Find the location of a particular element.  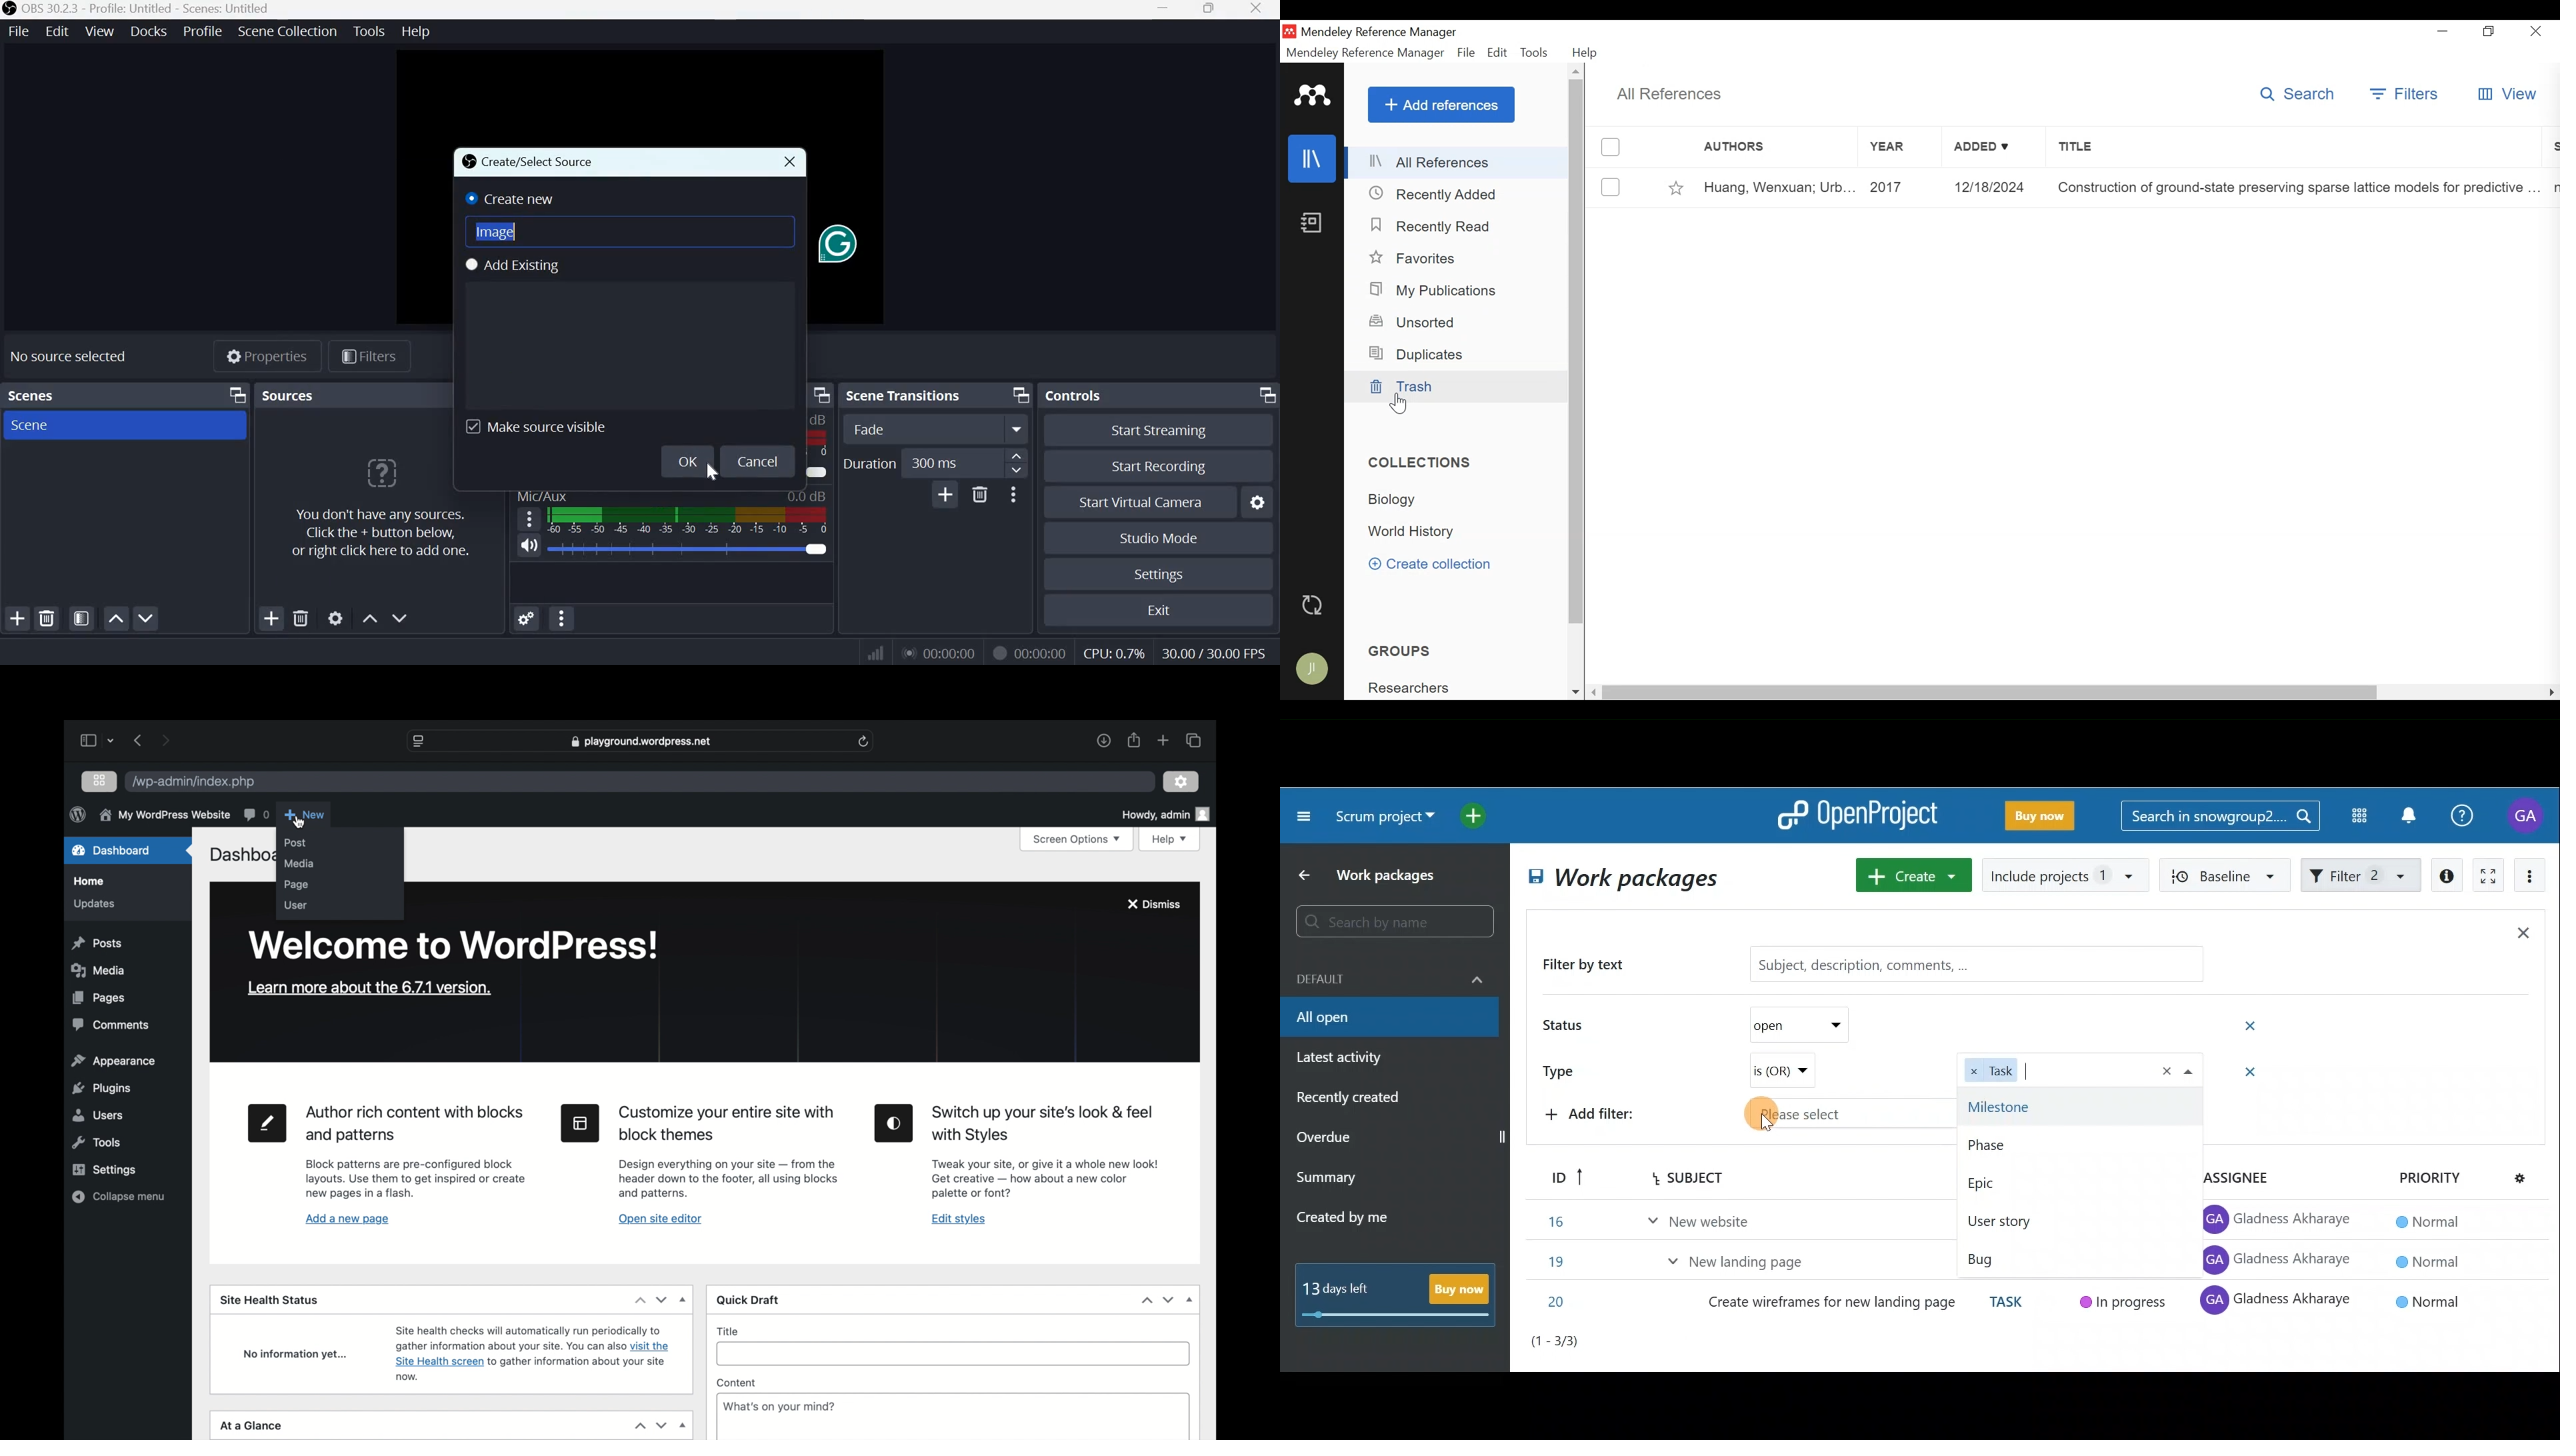

Normal is located at coordinates (2424, 1259).